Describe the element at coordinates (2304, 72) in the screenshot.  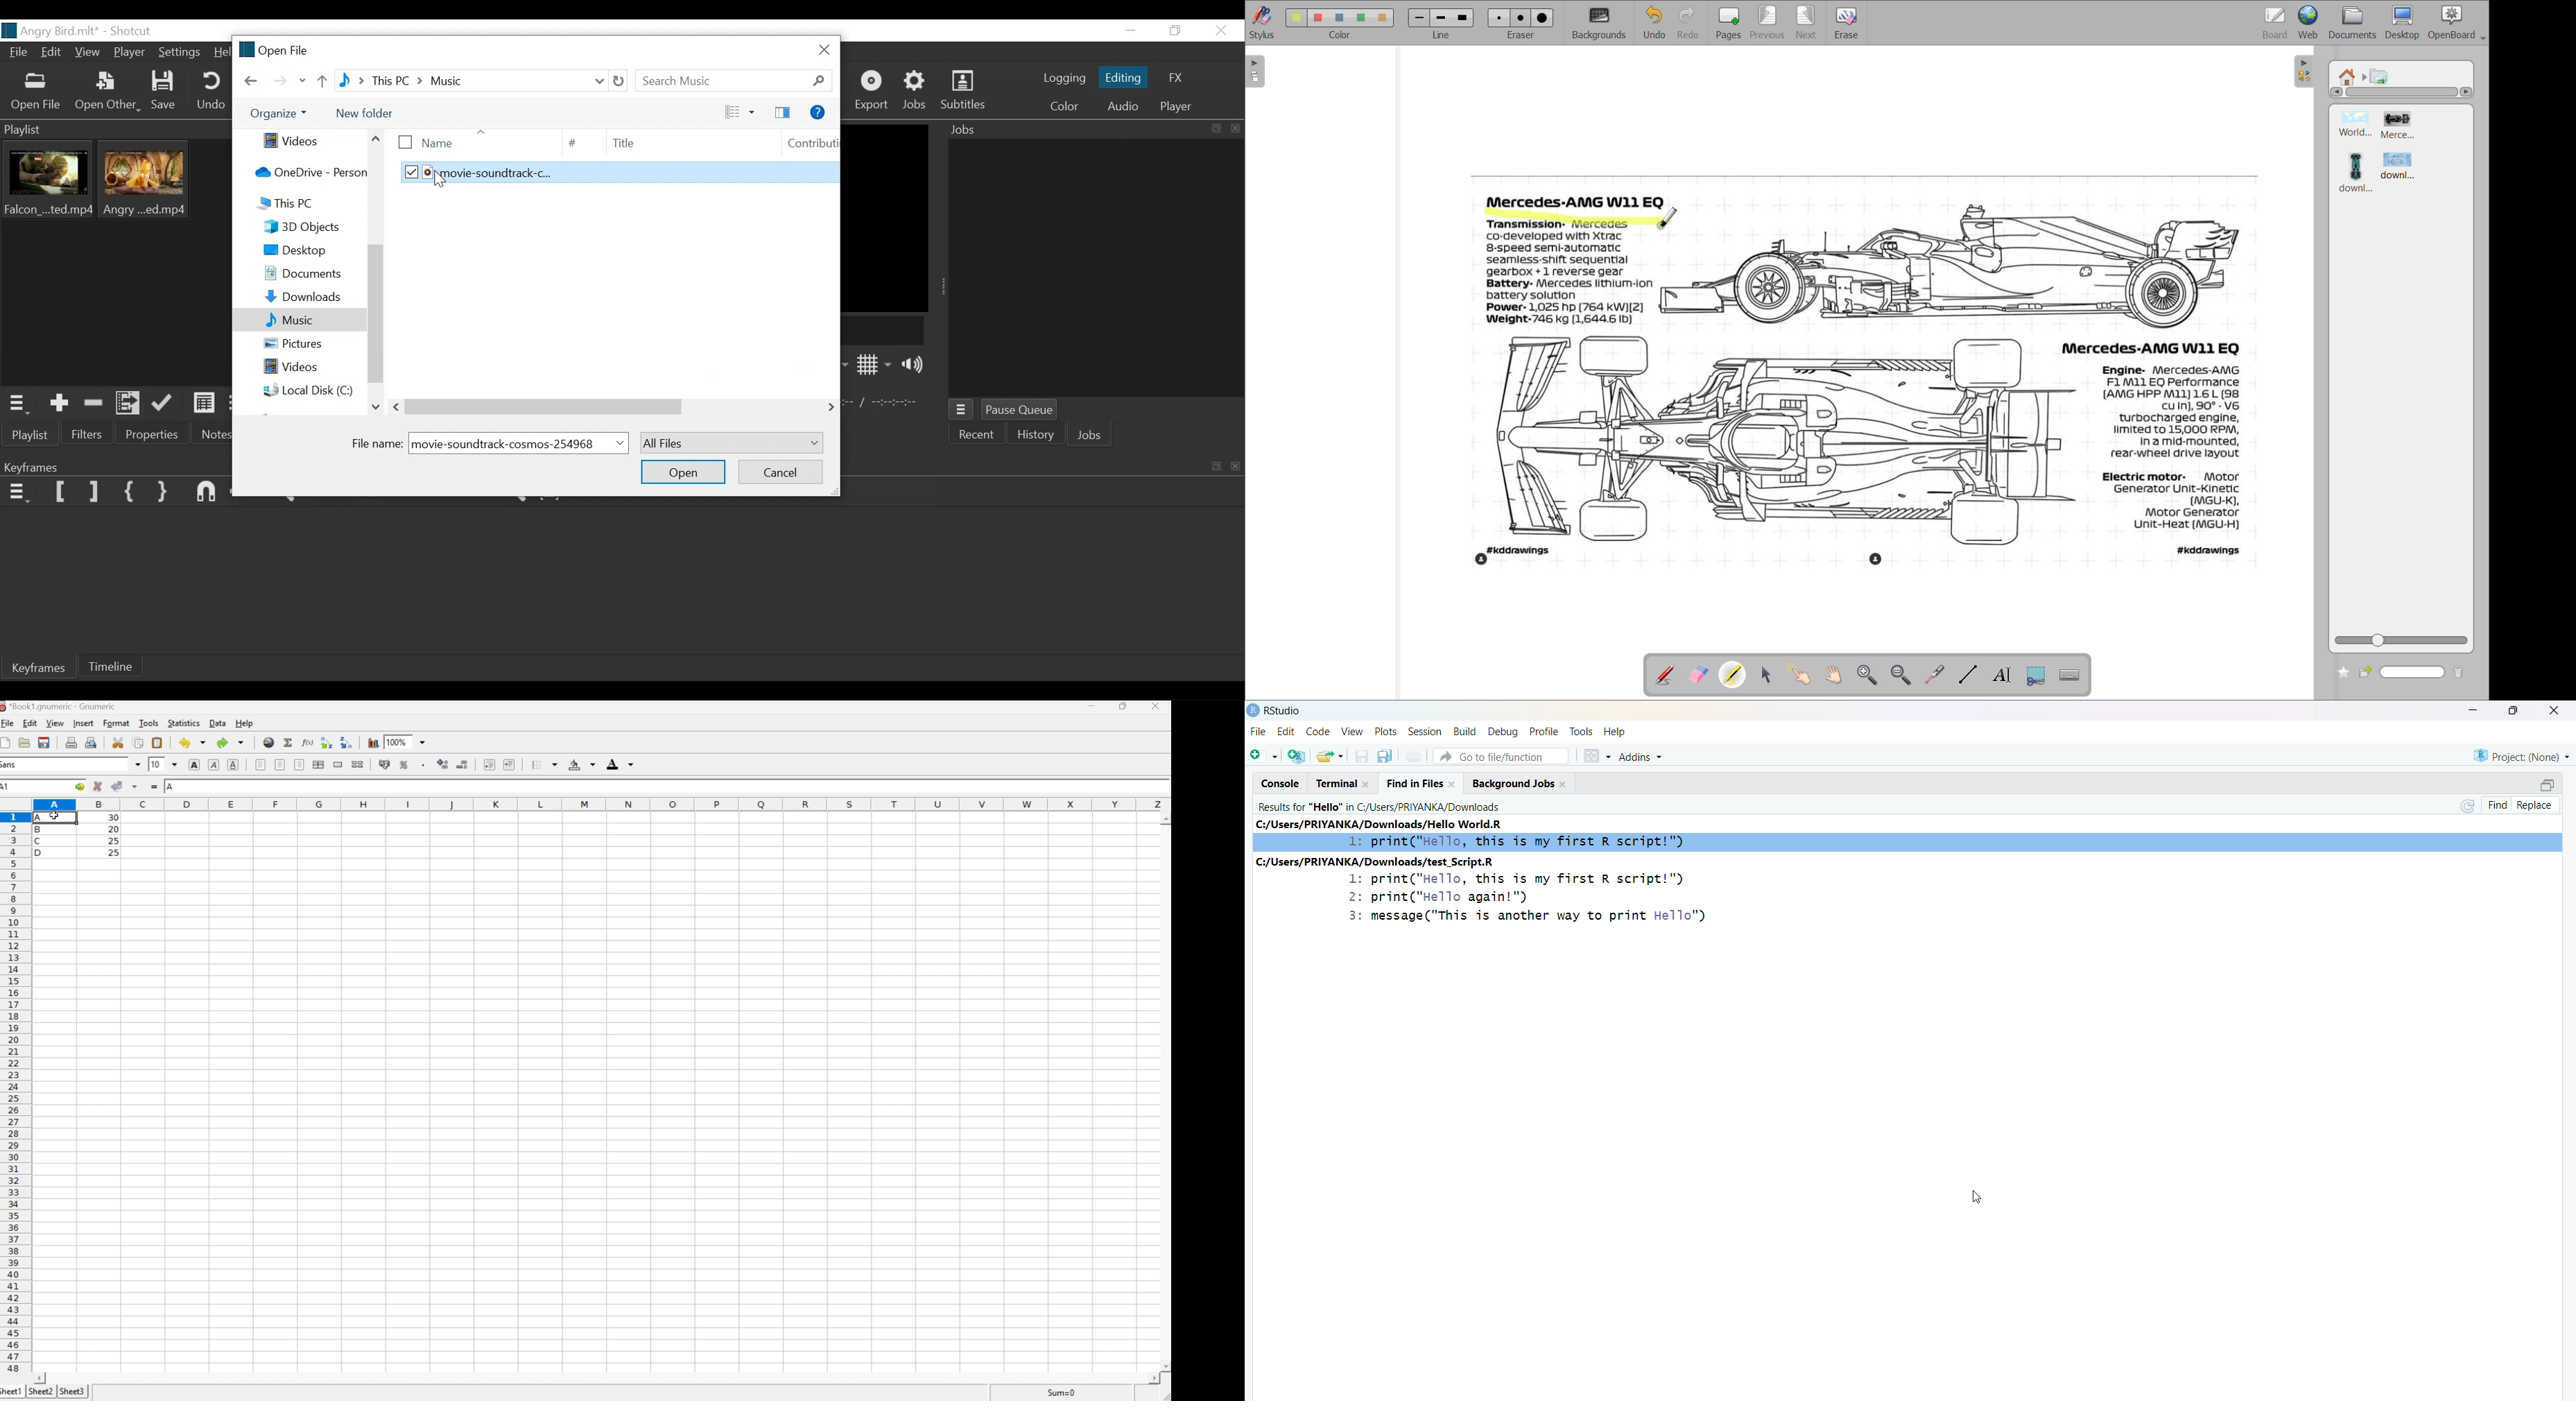
I see `collapse` at that location.